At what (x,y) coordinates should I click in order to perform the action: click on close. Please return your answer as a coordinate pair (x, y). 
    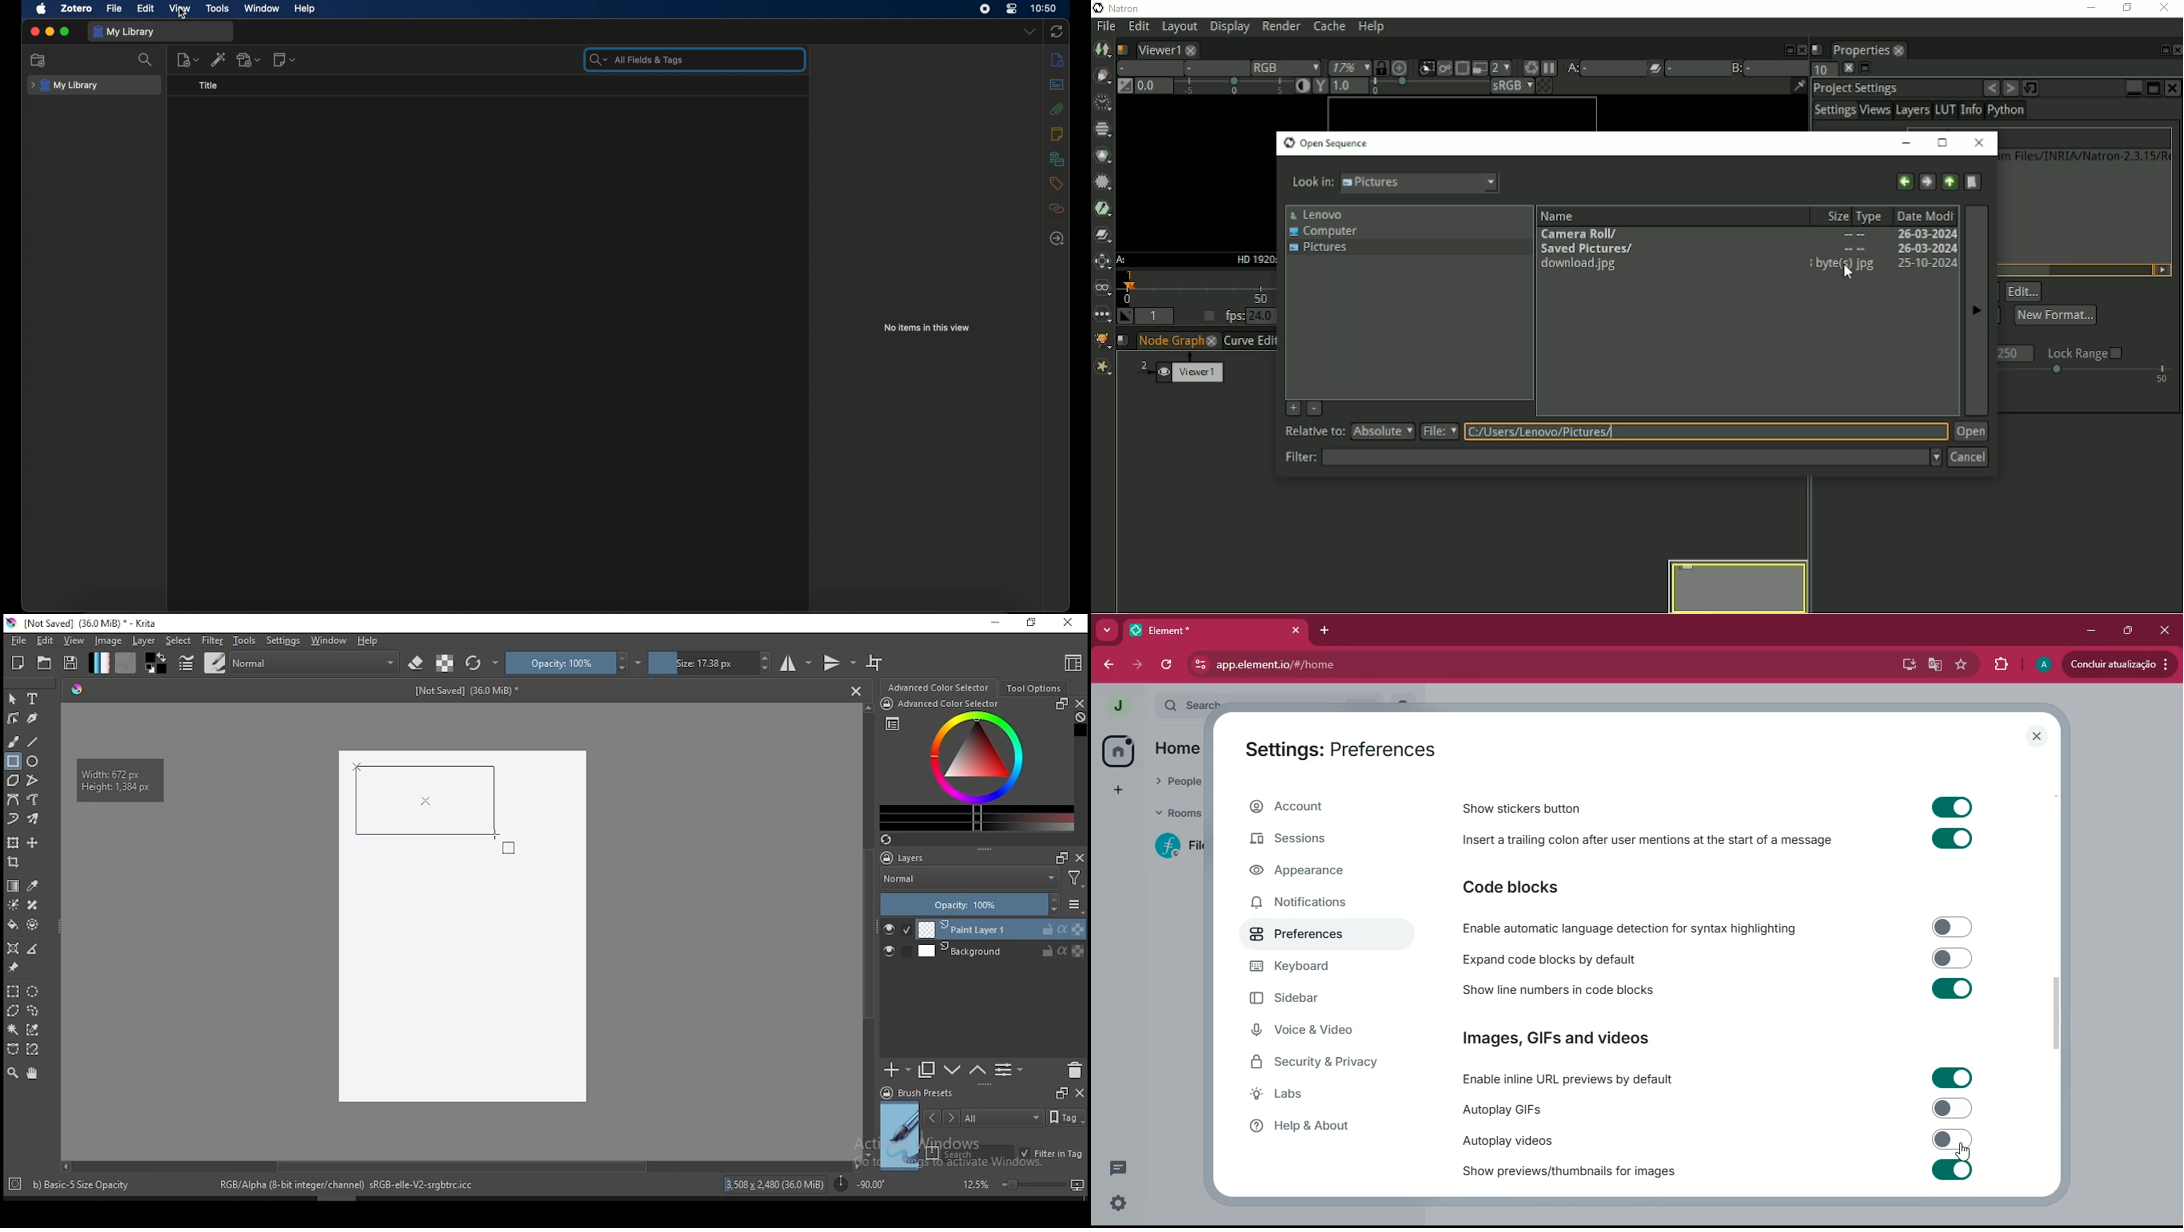
    Looking at the image, I should click on (2166, 628).